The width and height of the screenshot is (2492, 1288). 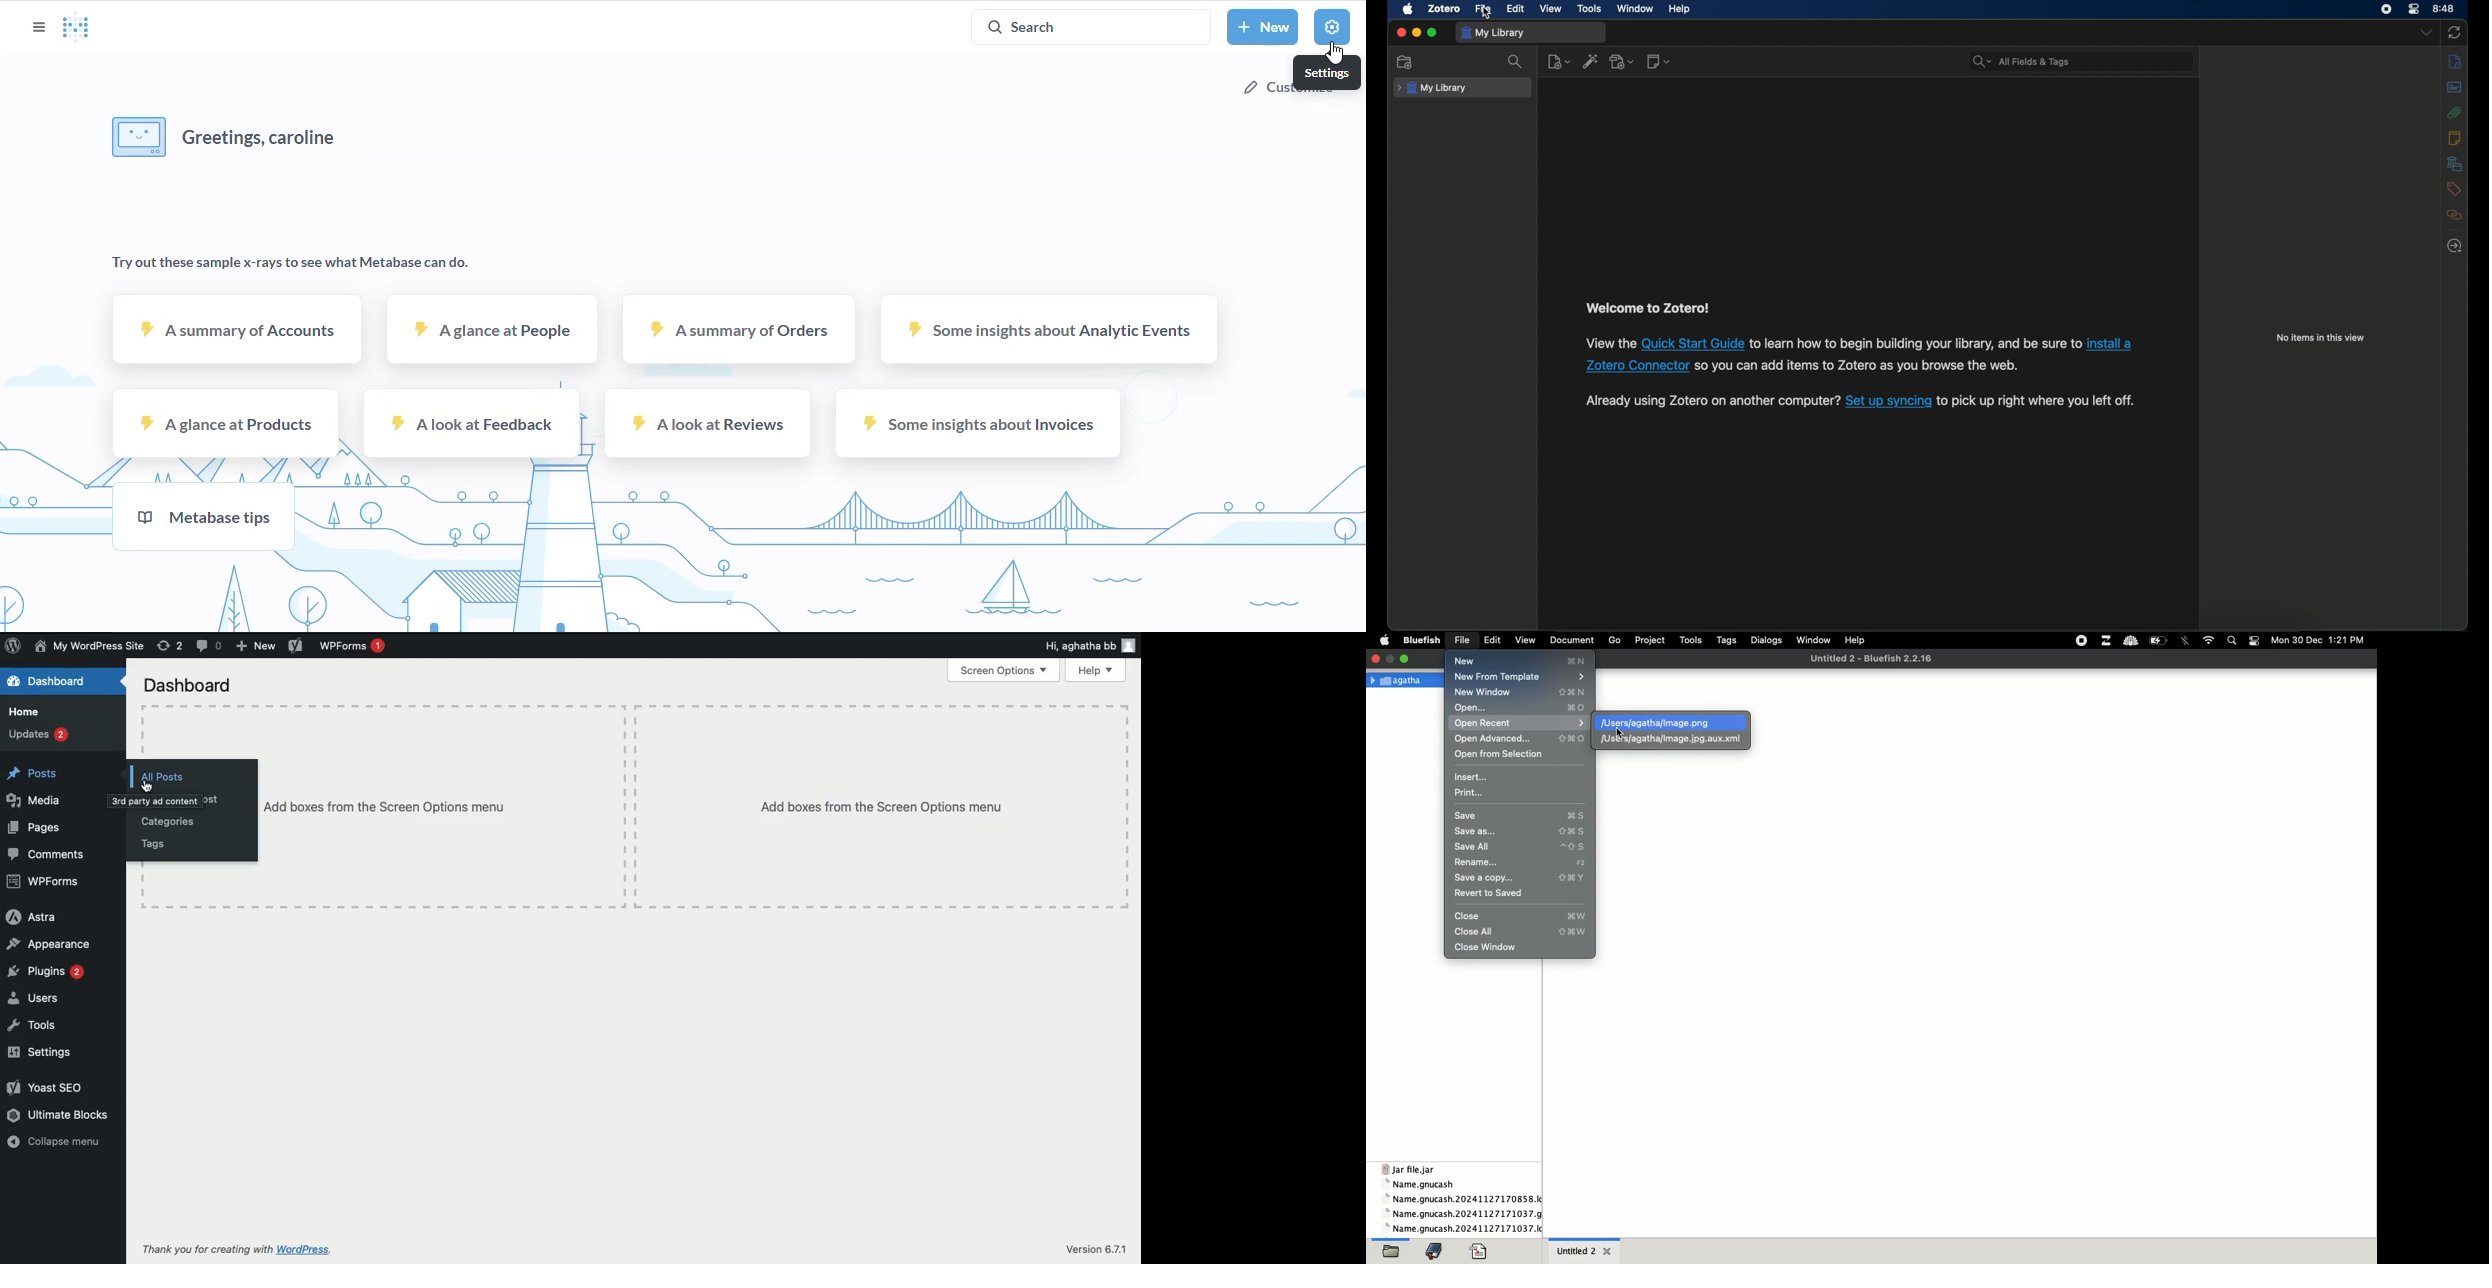 I want to click on close, so click(x=1608, y=1251).